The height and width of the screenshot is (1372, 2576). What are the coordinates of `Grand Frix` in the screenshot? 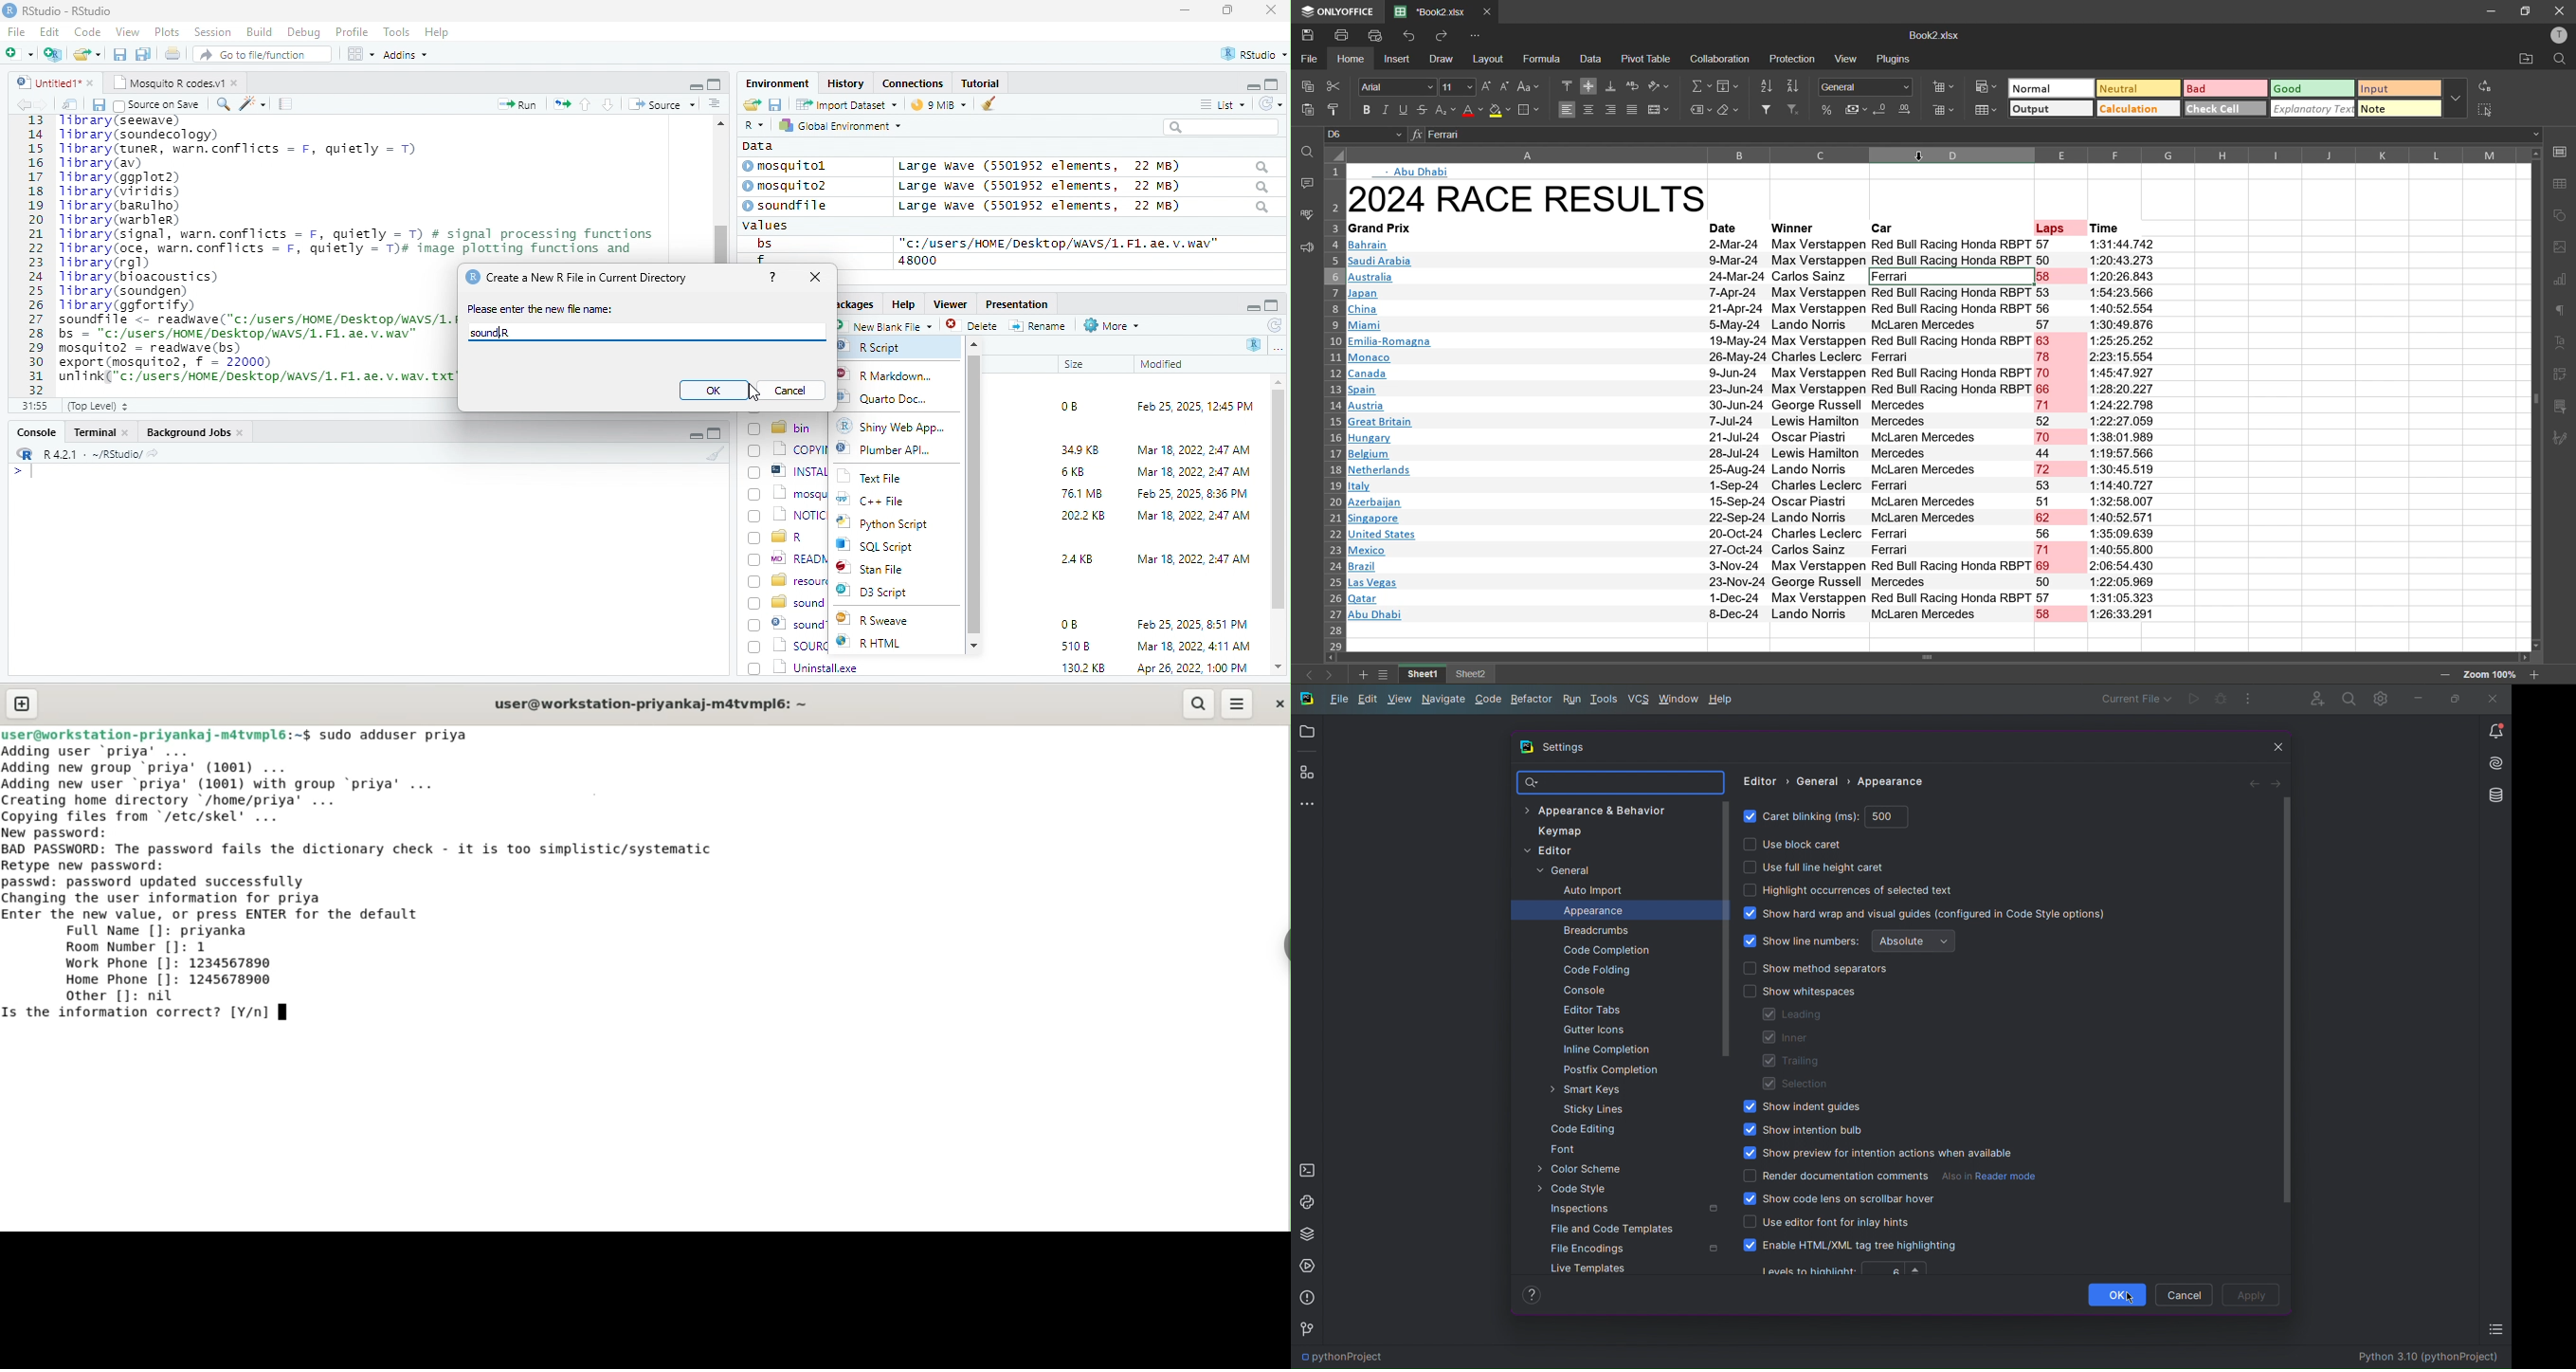 It's located at (1387, 228).